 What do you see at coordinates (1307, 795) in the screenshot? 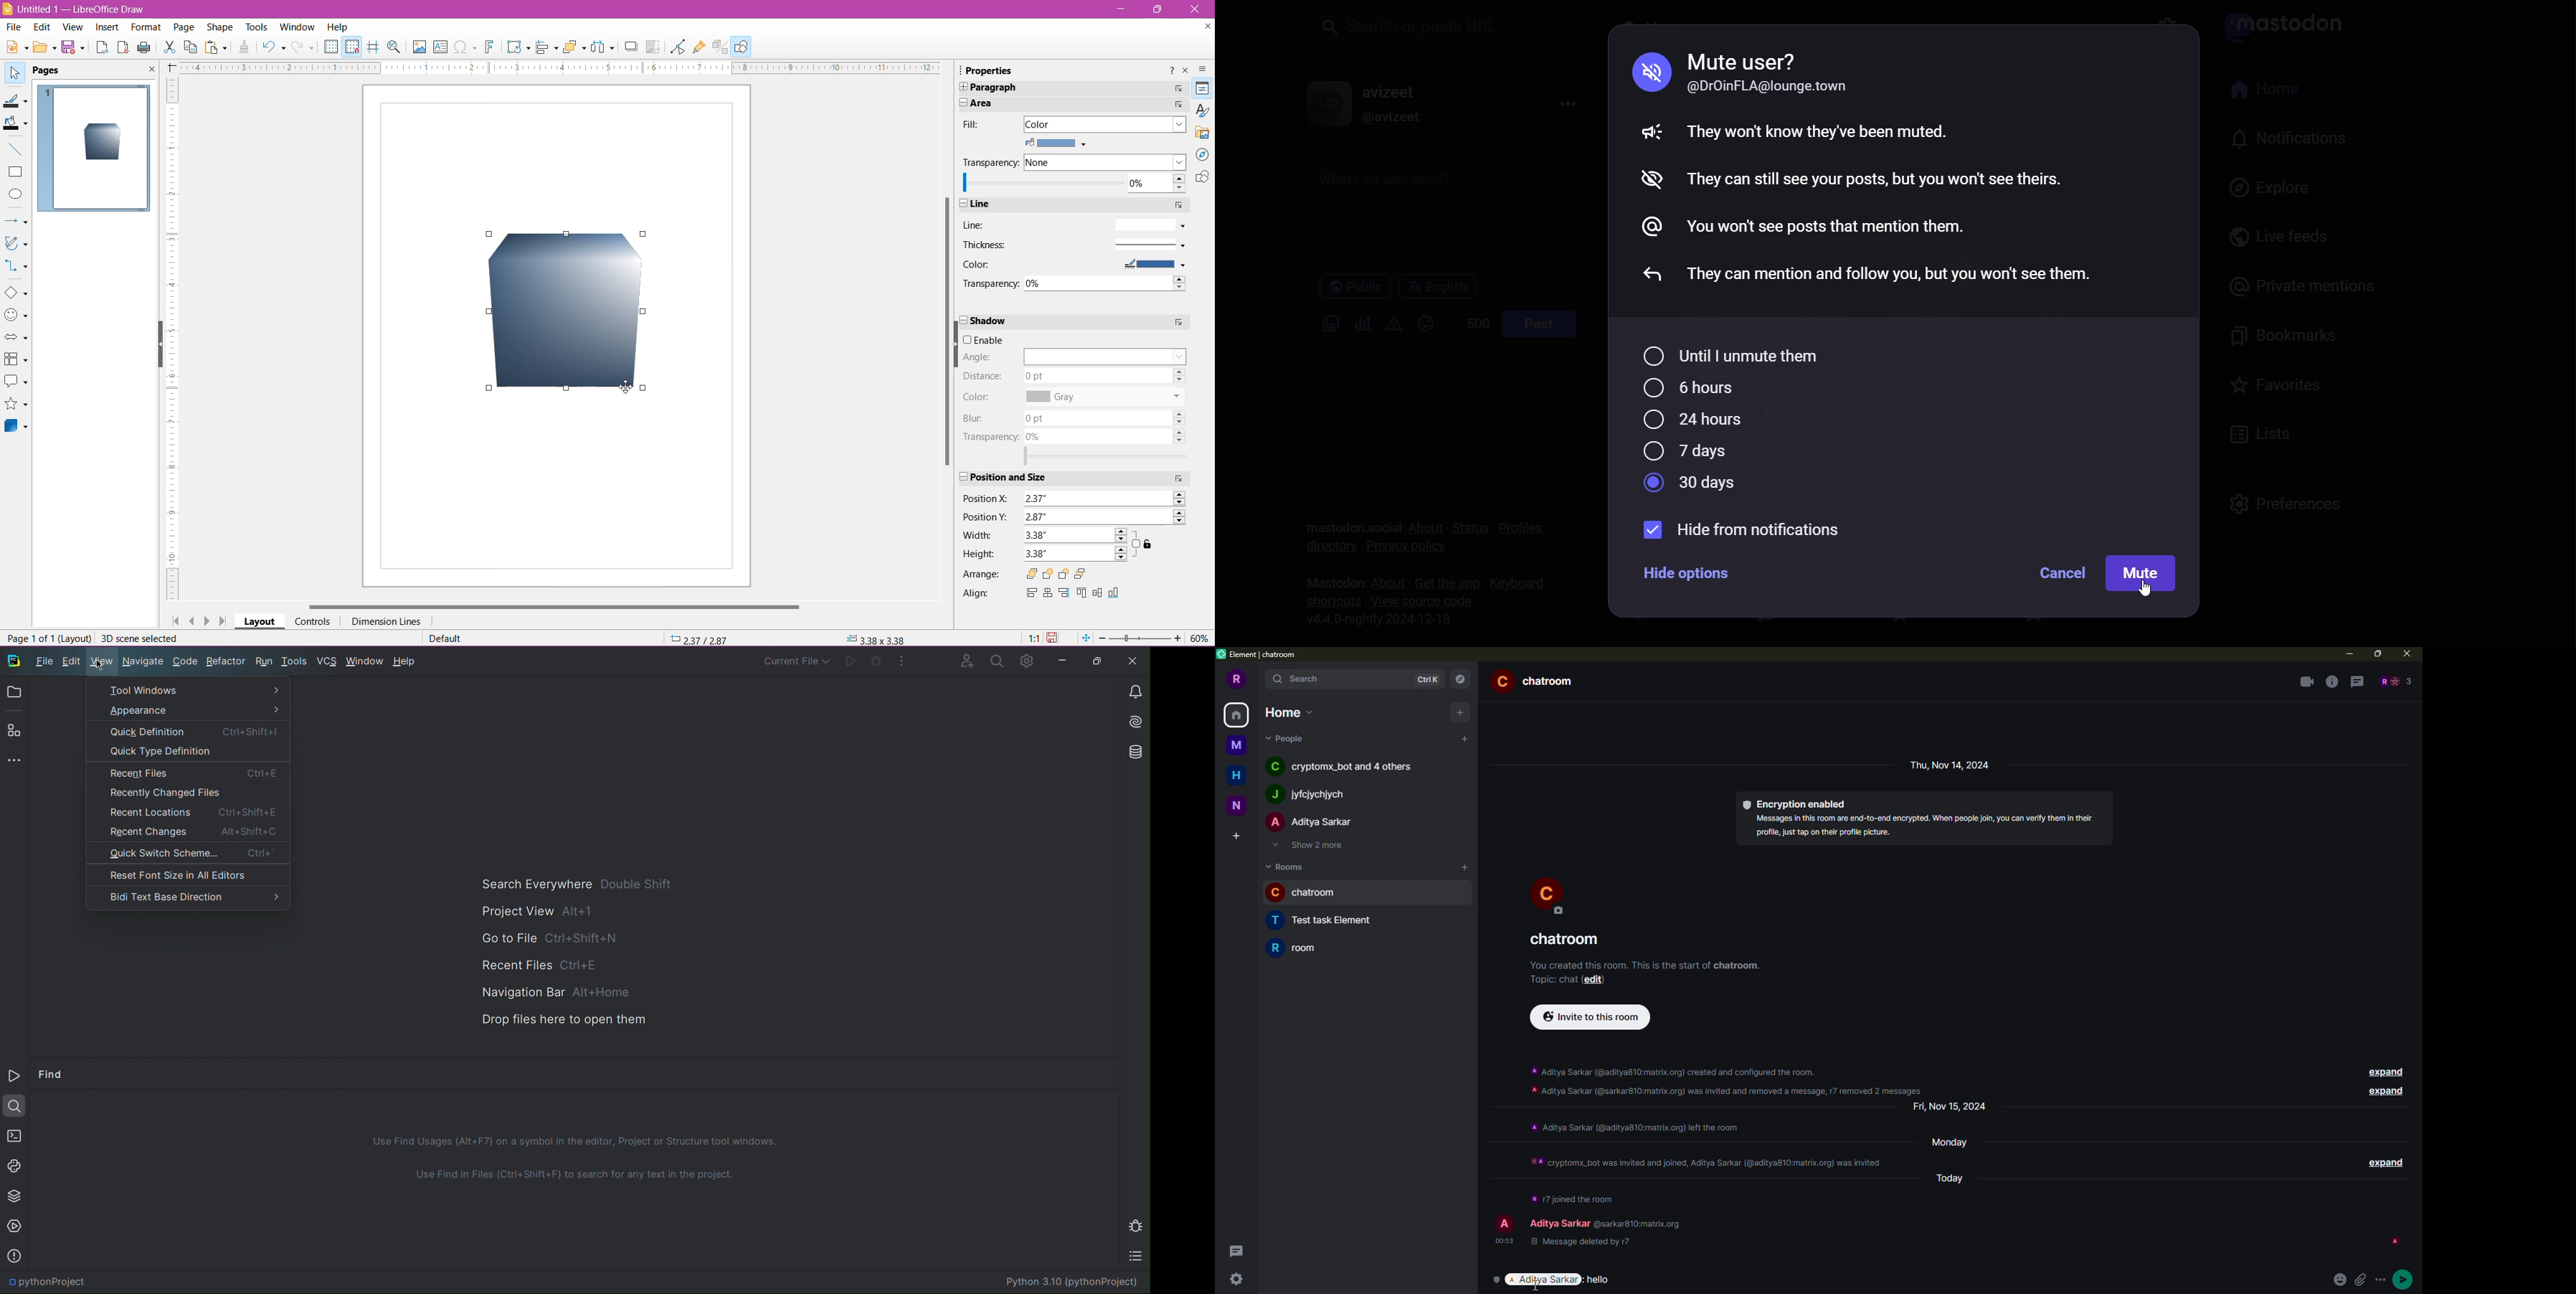
I see `people` at bounding box center [1307, 795].